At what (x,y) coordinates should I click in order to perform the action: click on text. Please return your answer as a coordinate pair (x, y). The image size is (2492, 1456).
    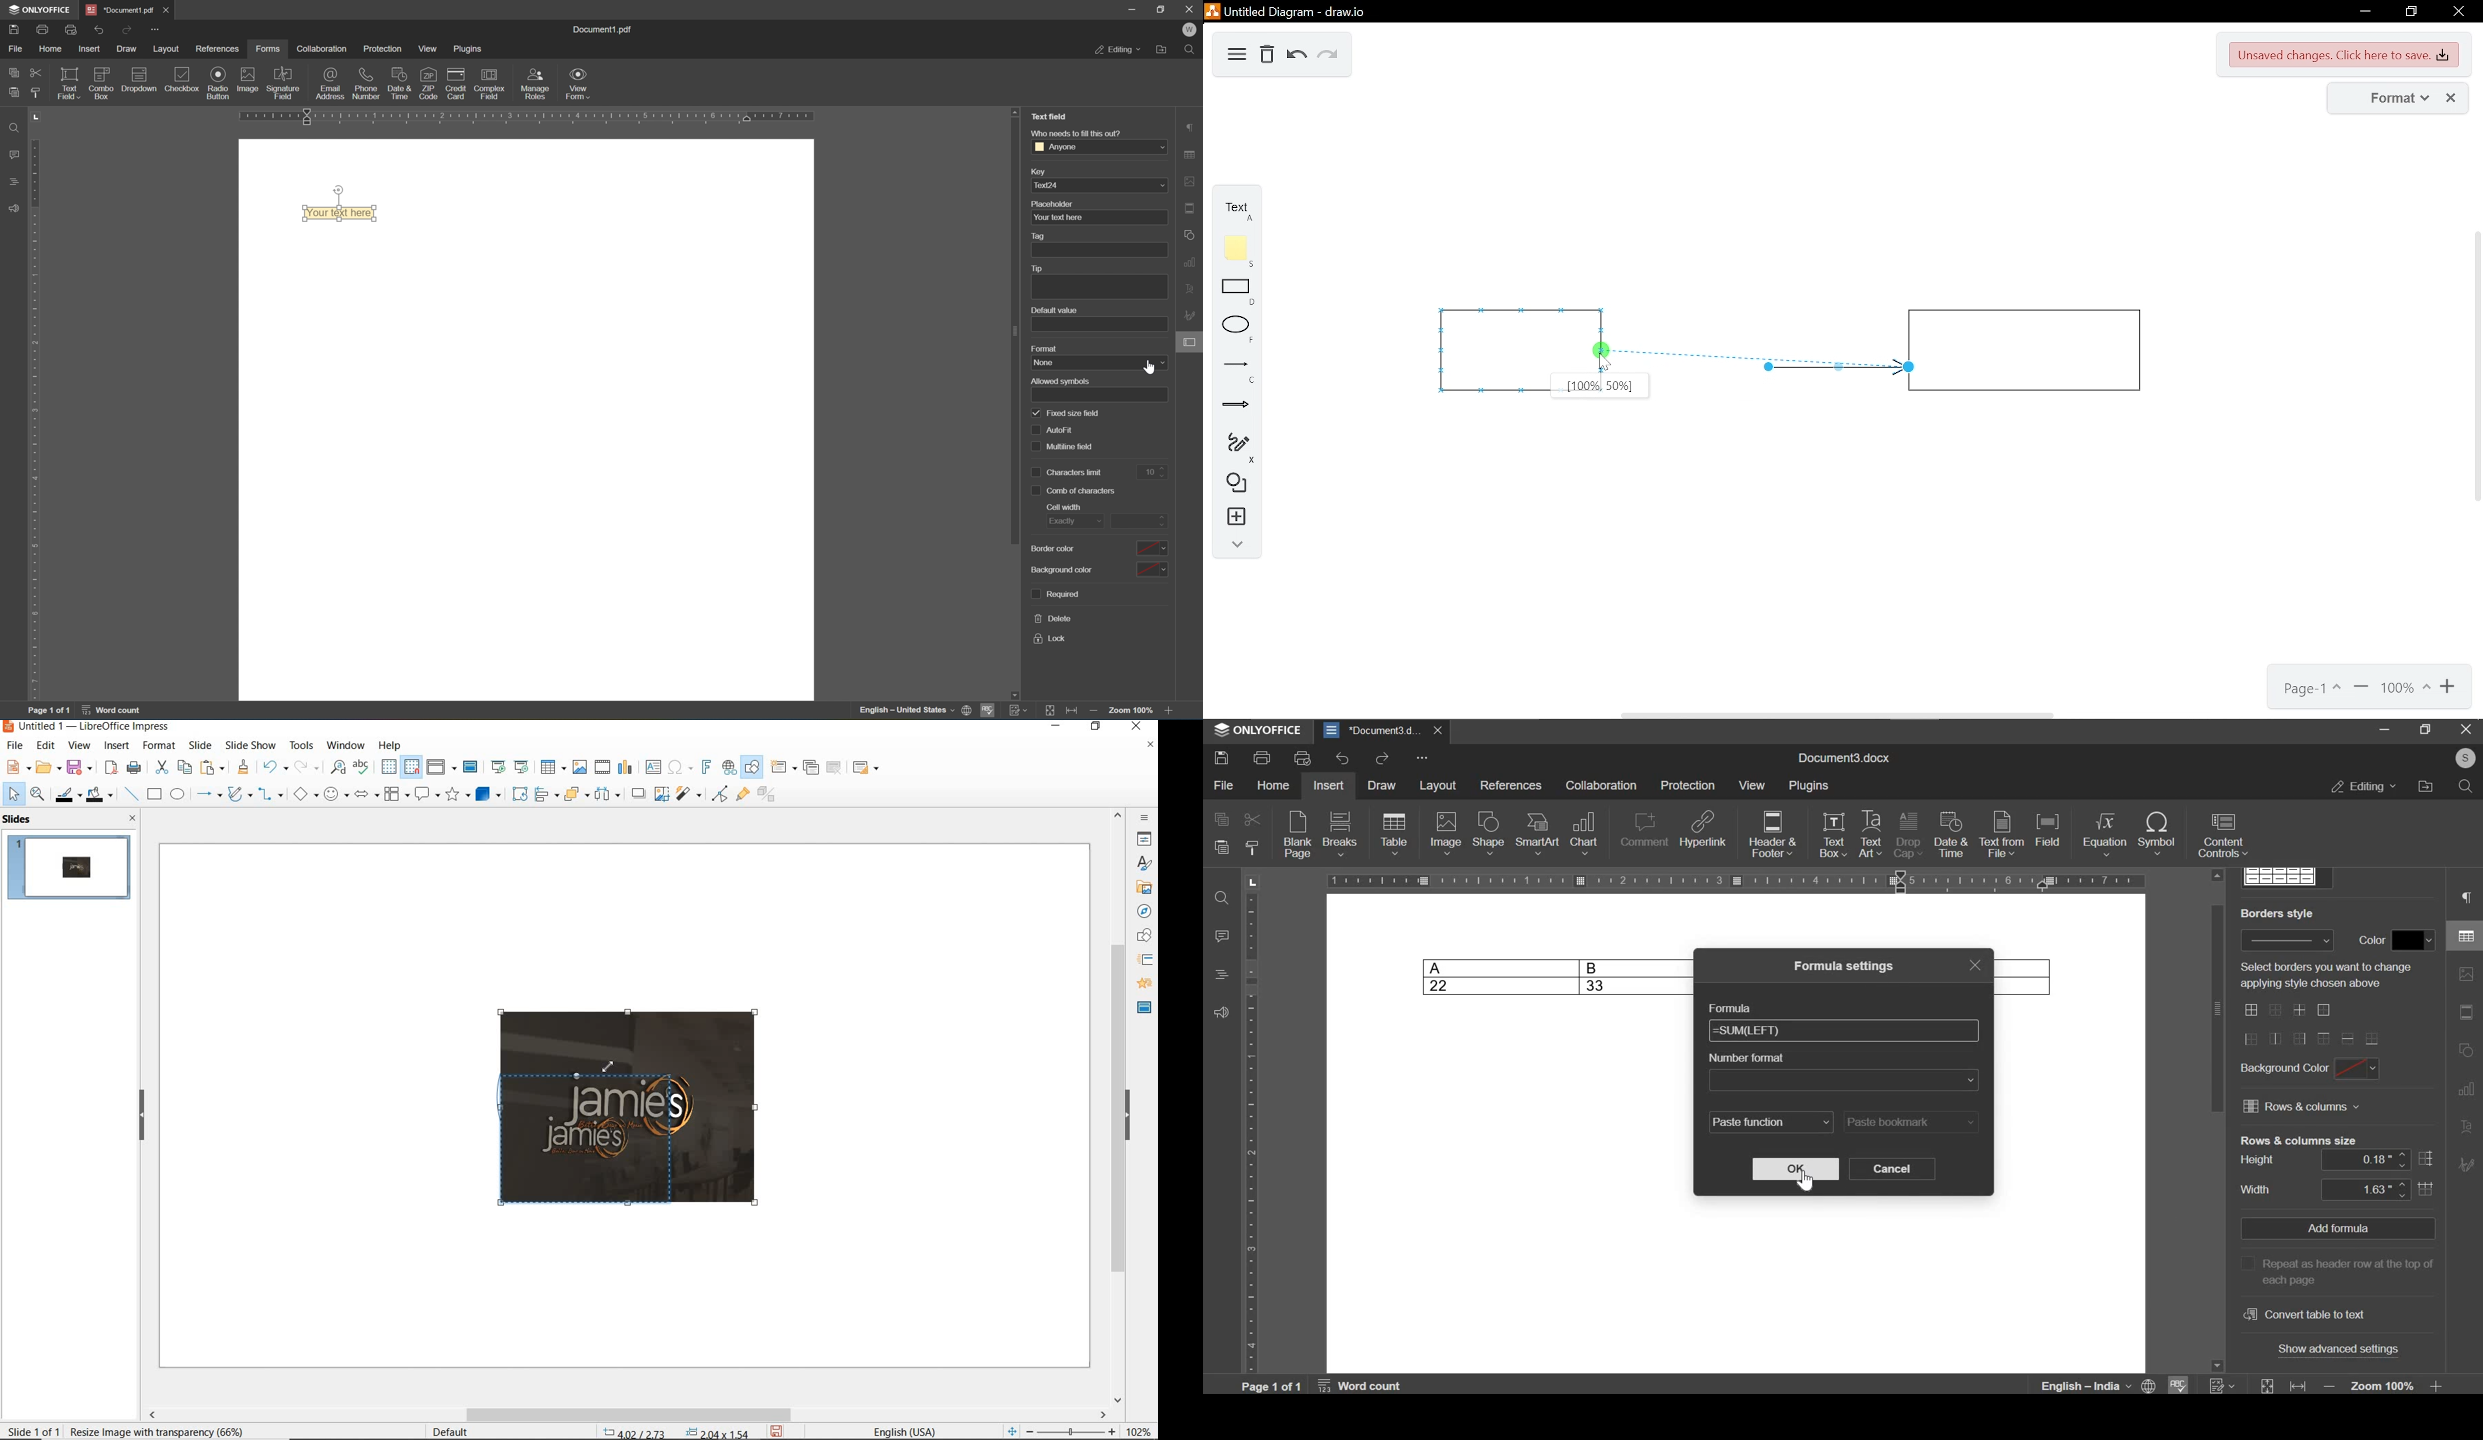
    Looking at the image, I should click on (1231, 208).